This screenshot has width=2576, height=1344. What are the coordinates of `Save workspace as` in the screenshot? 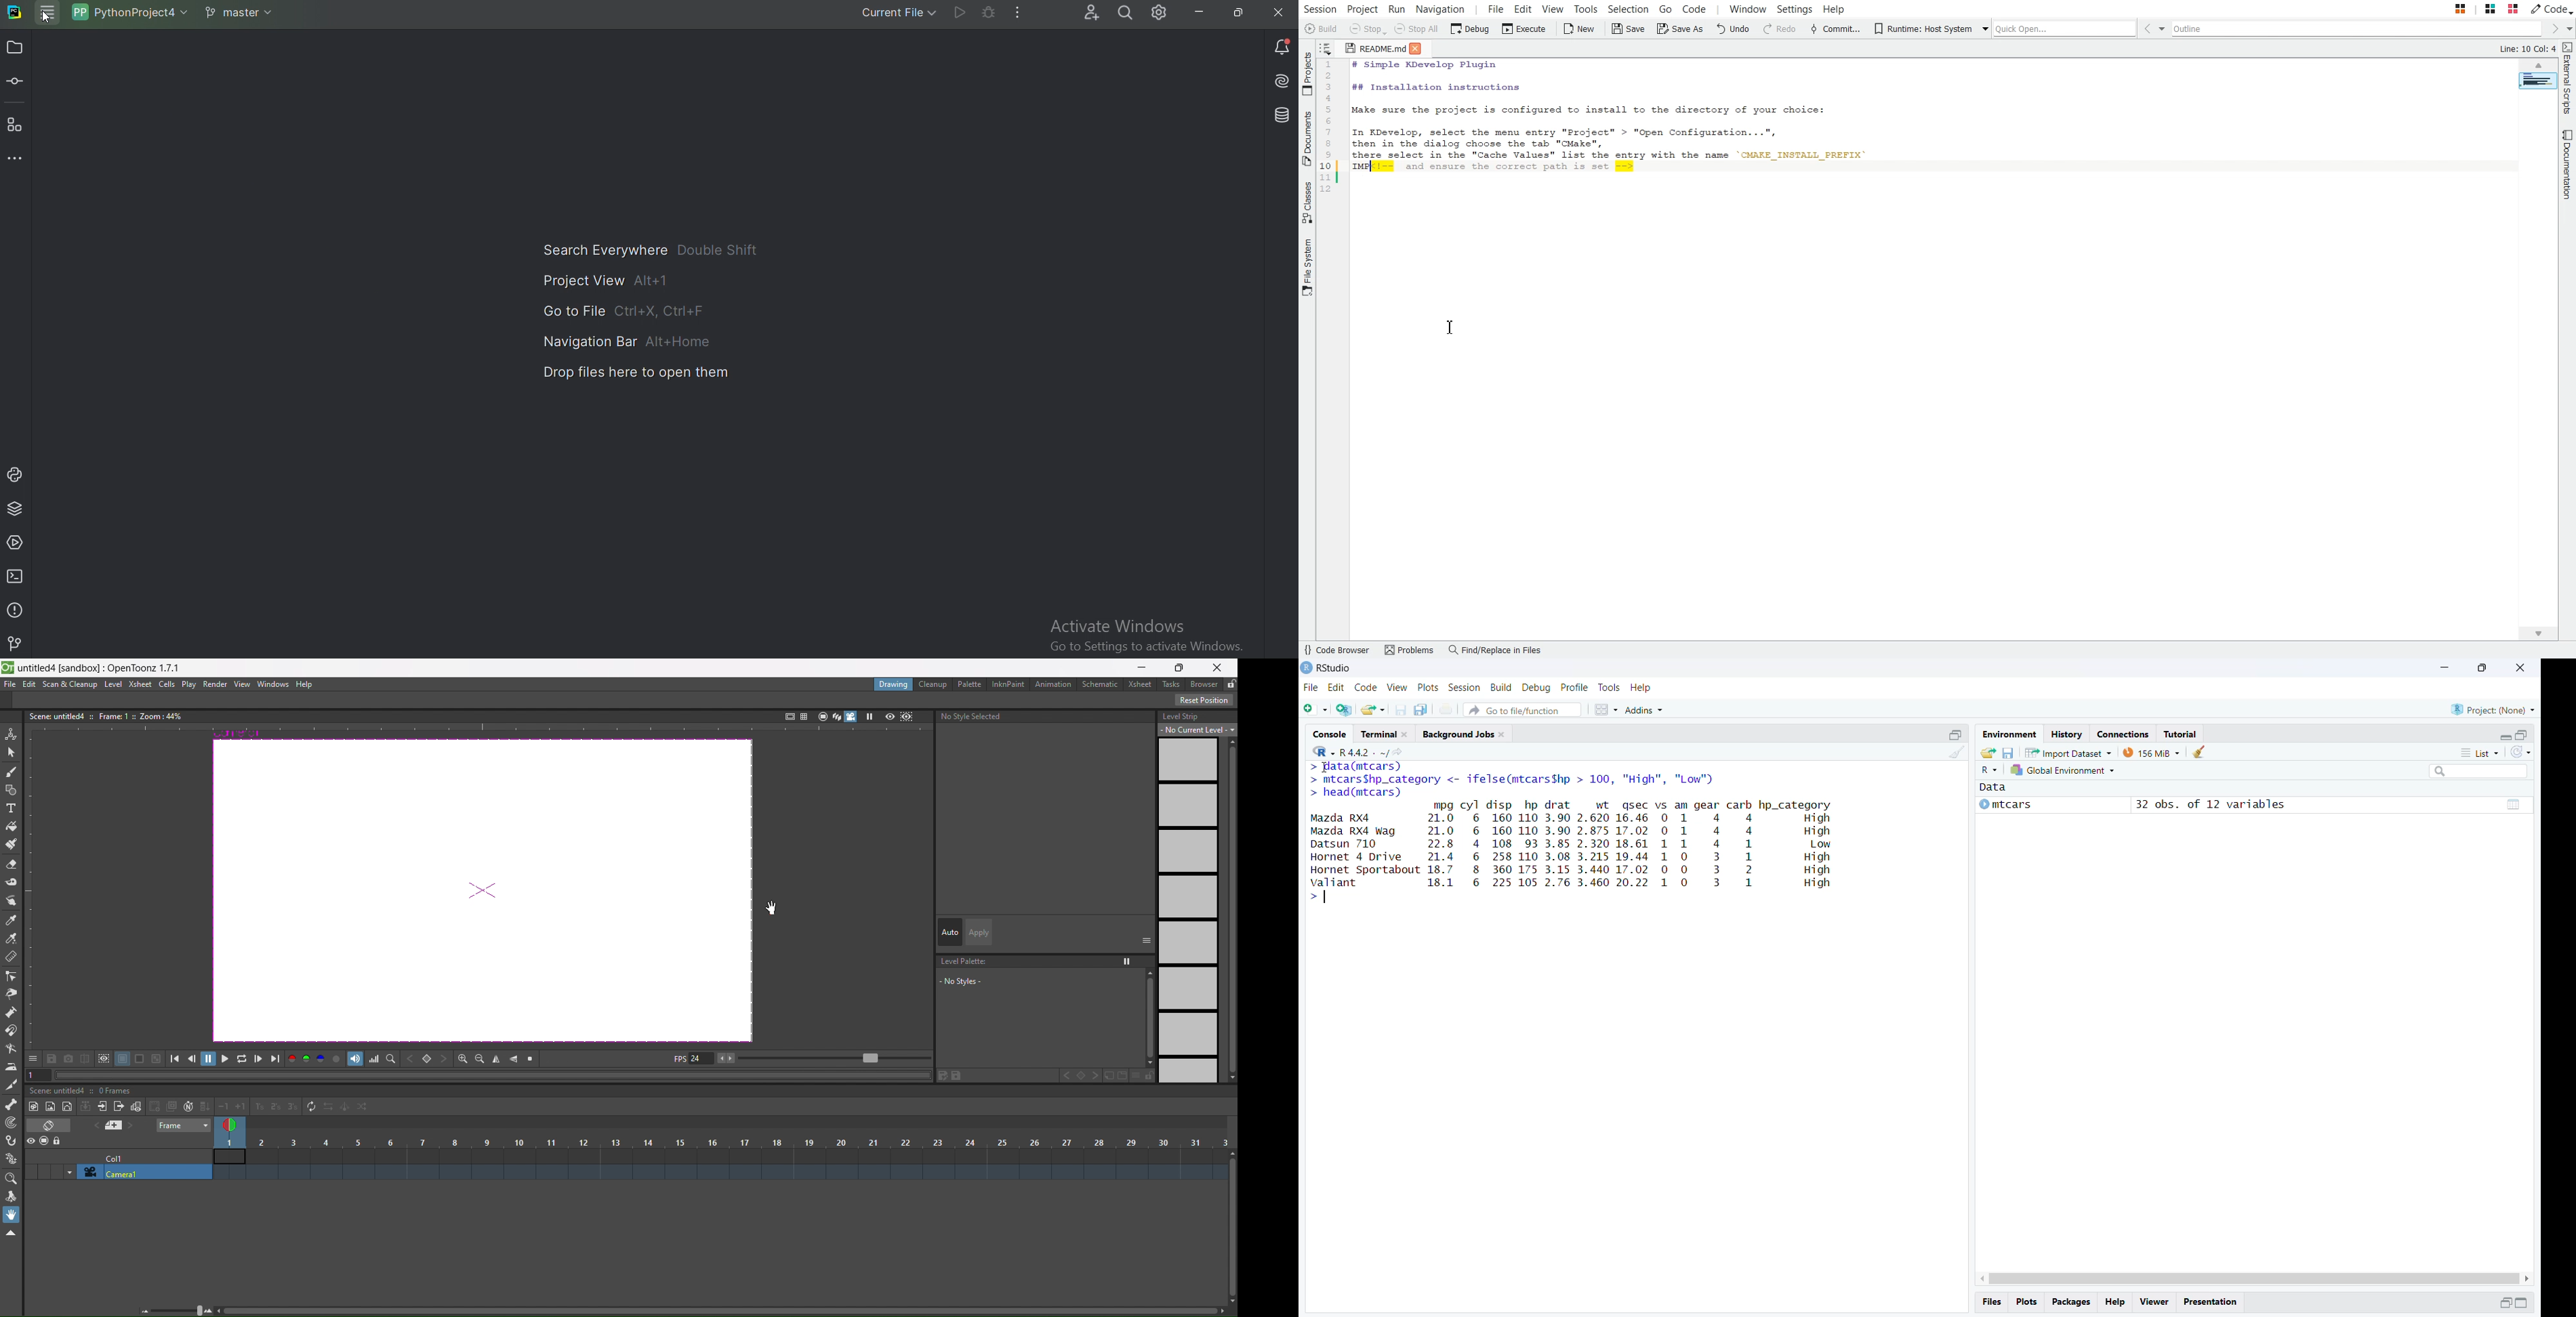 It's located at (2008, 752).